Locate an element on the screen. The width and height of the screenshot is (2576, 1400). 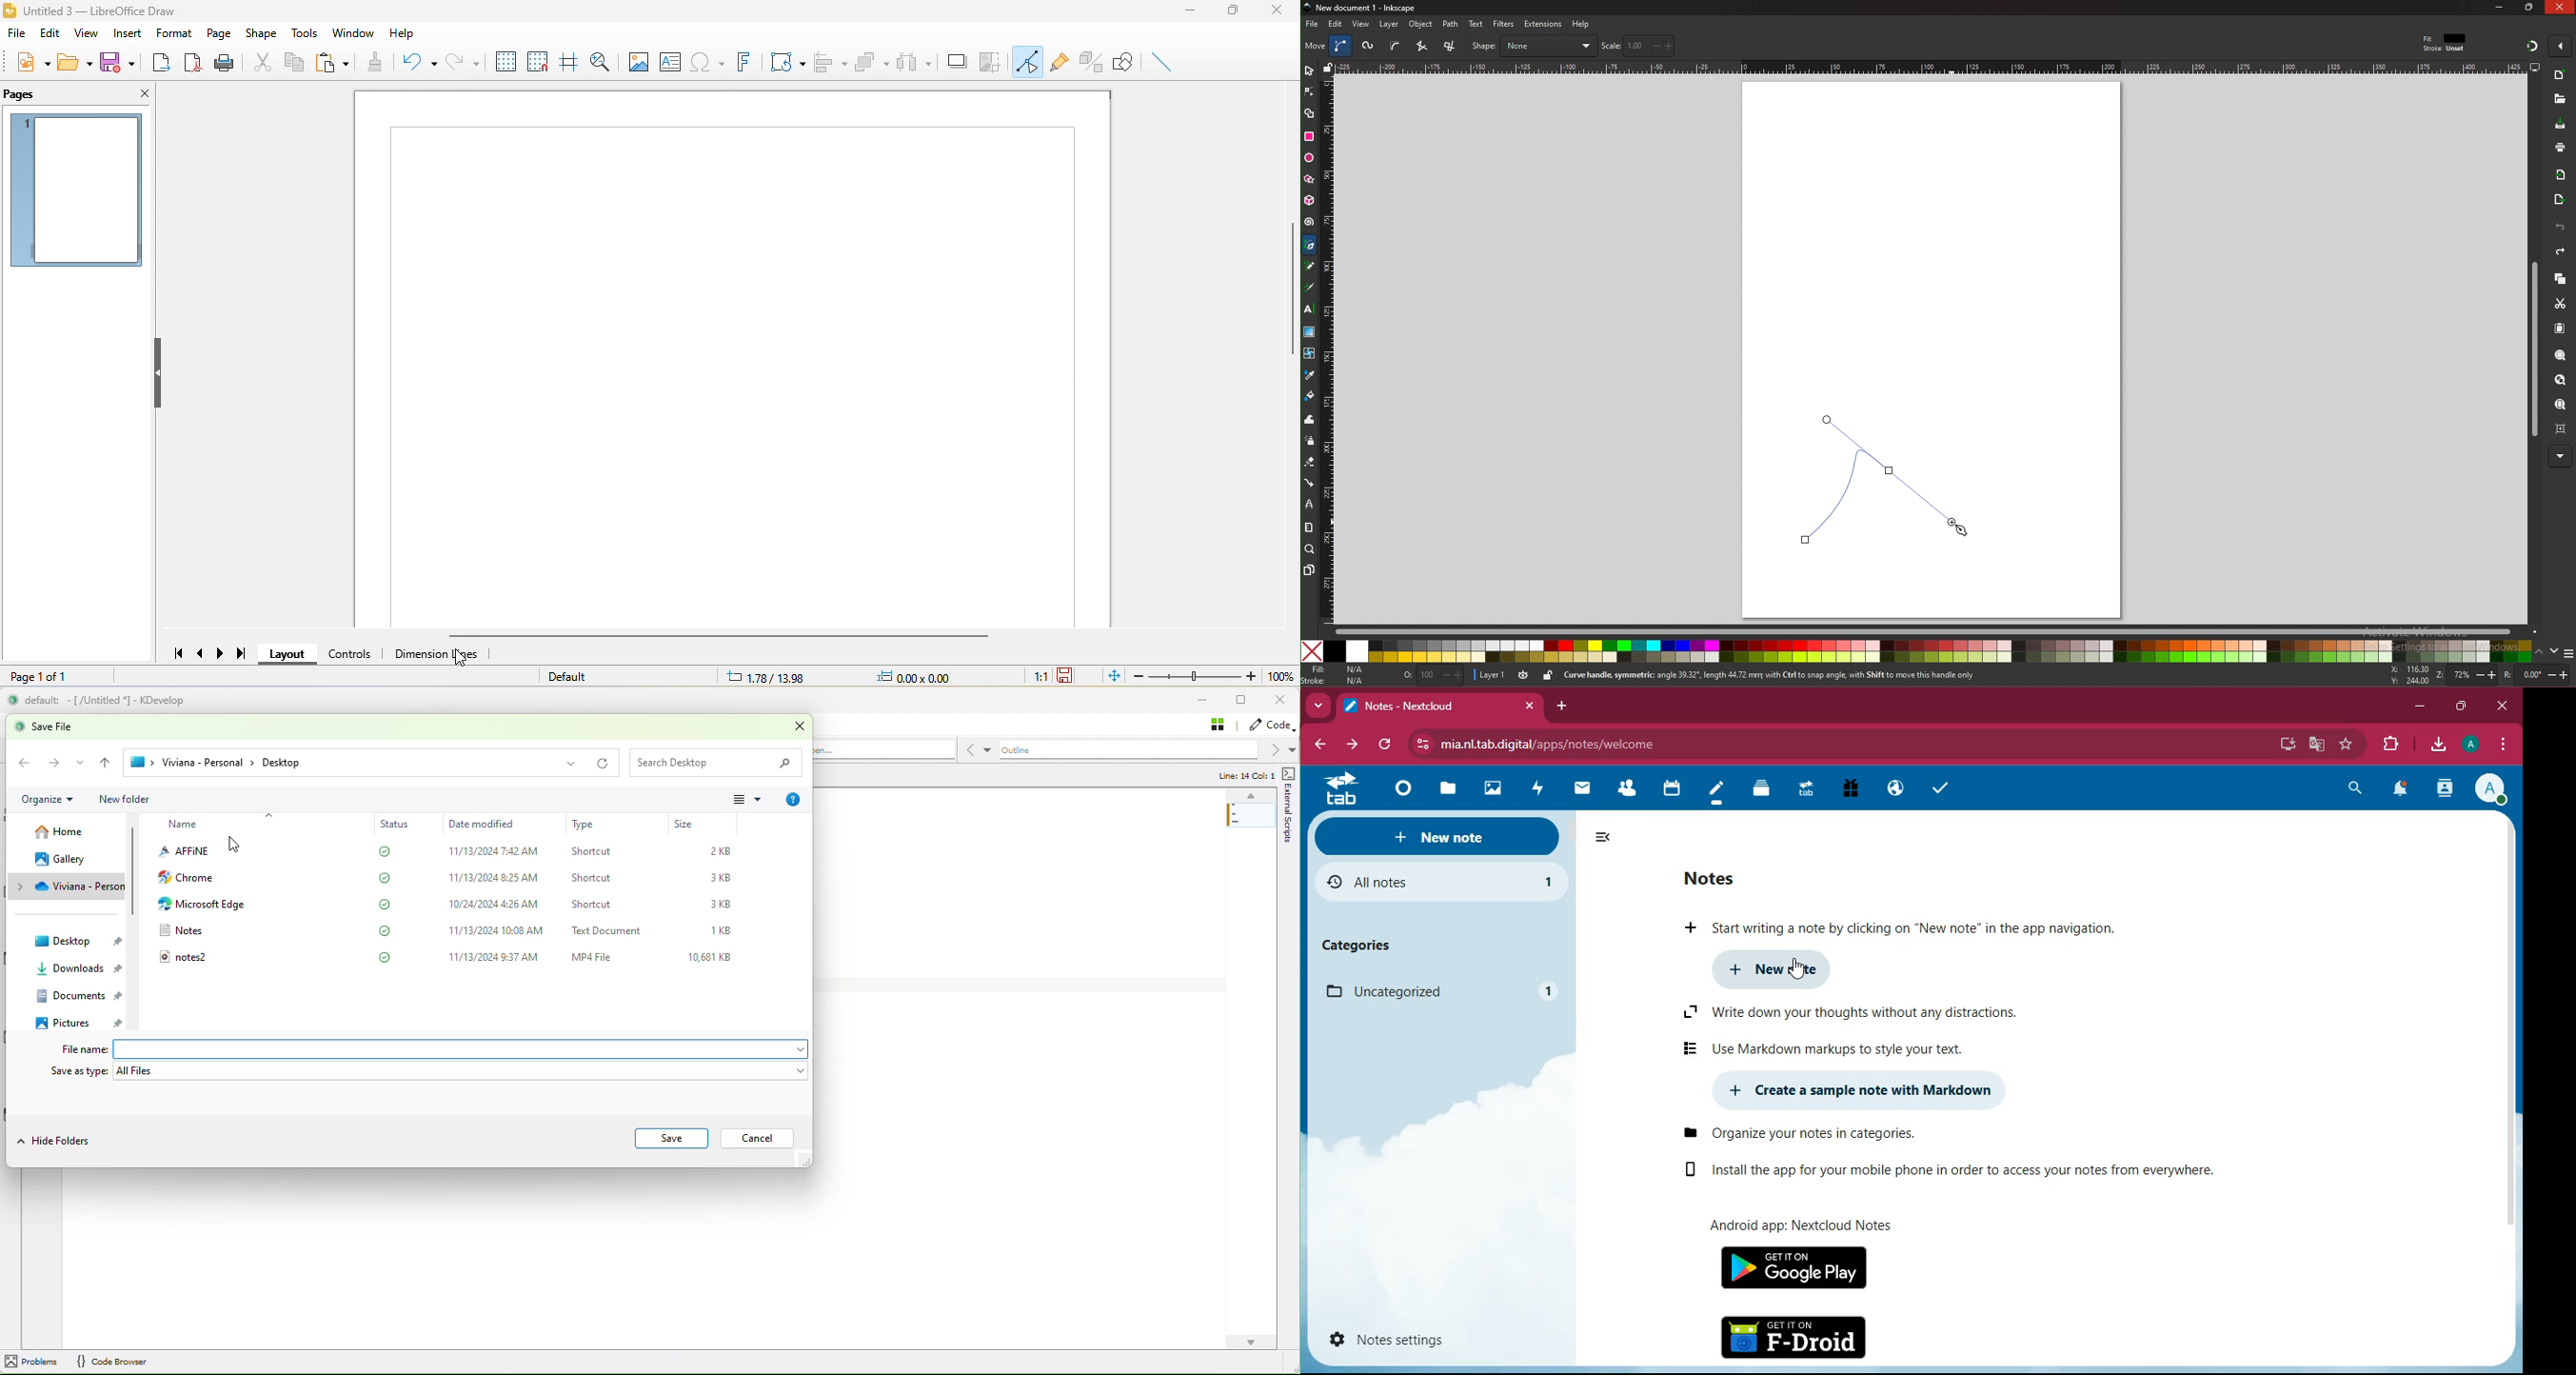
layer is located at coordinates (1389, 24).